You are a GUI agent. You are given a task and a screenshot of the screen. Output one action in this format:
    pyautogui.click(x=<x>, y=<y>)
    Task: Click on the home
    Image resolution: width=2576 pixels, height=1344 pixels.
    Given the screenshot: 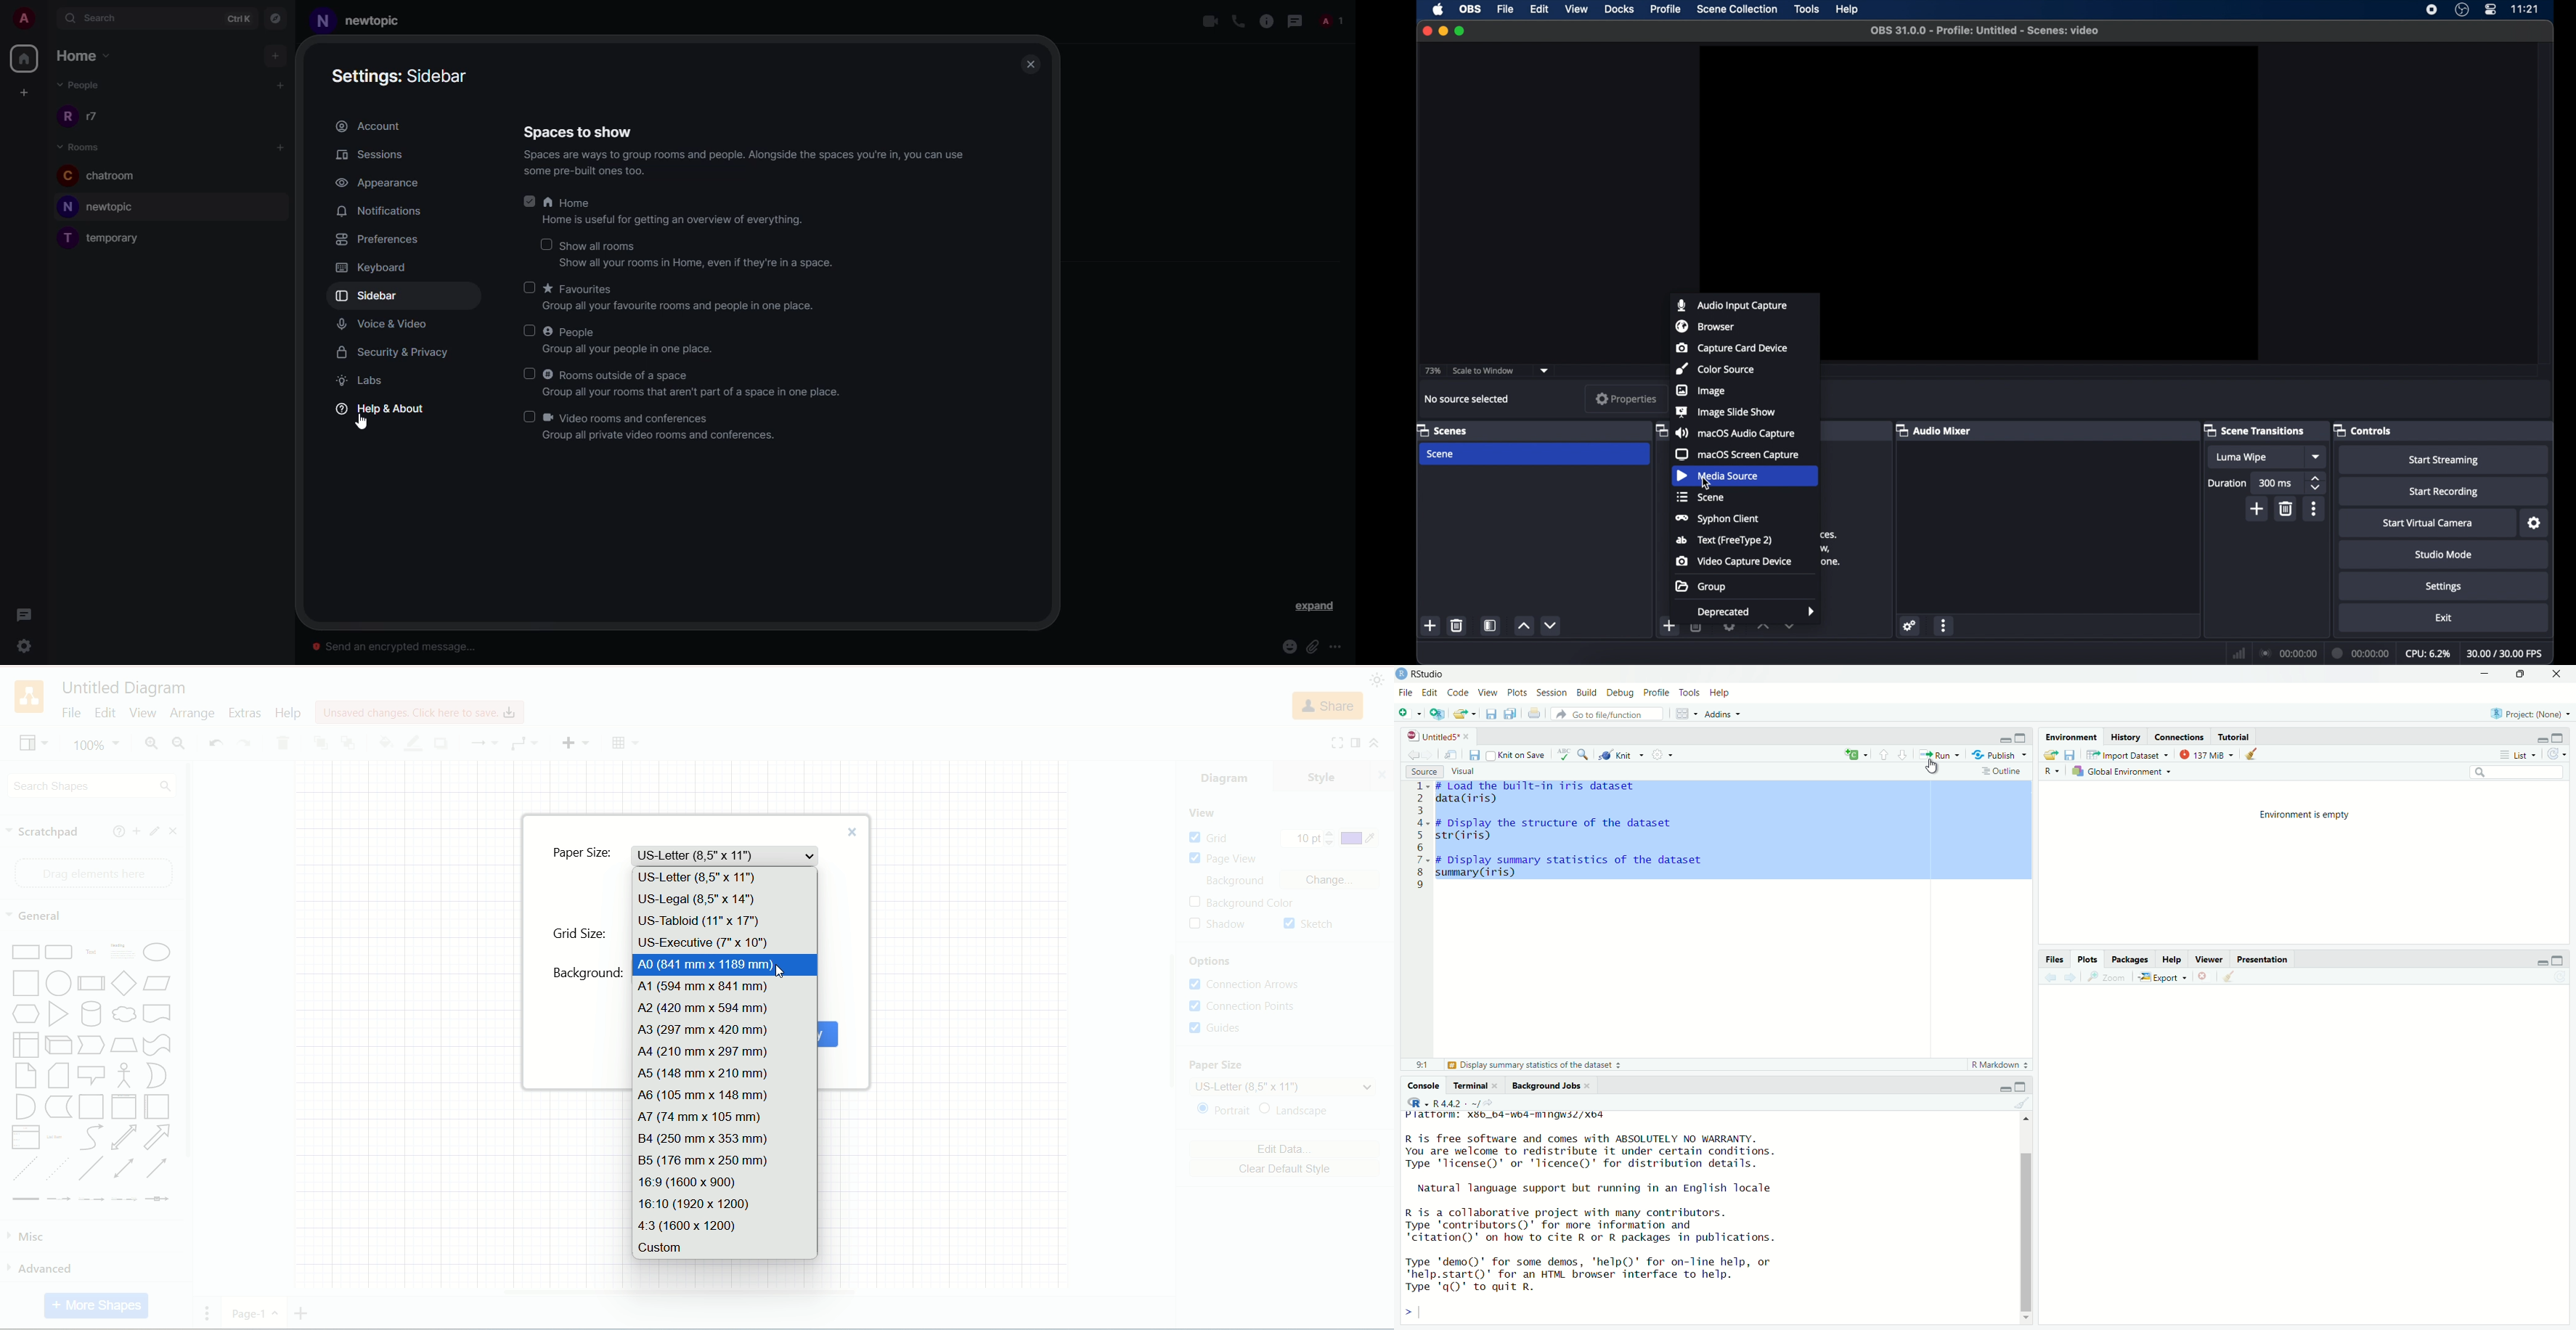 What is the action you would take?
    pyautogui.click(x=23, y=59)
    